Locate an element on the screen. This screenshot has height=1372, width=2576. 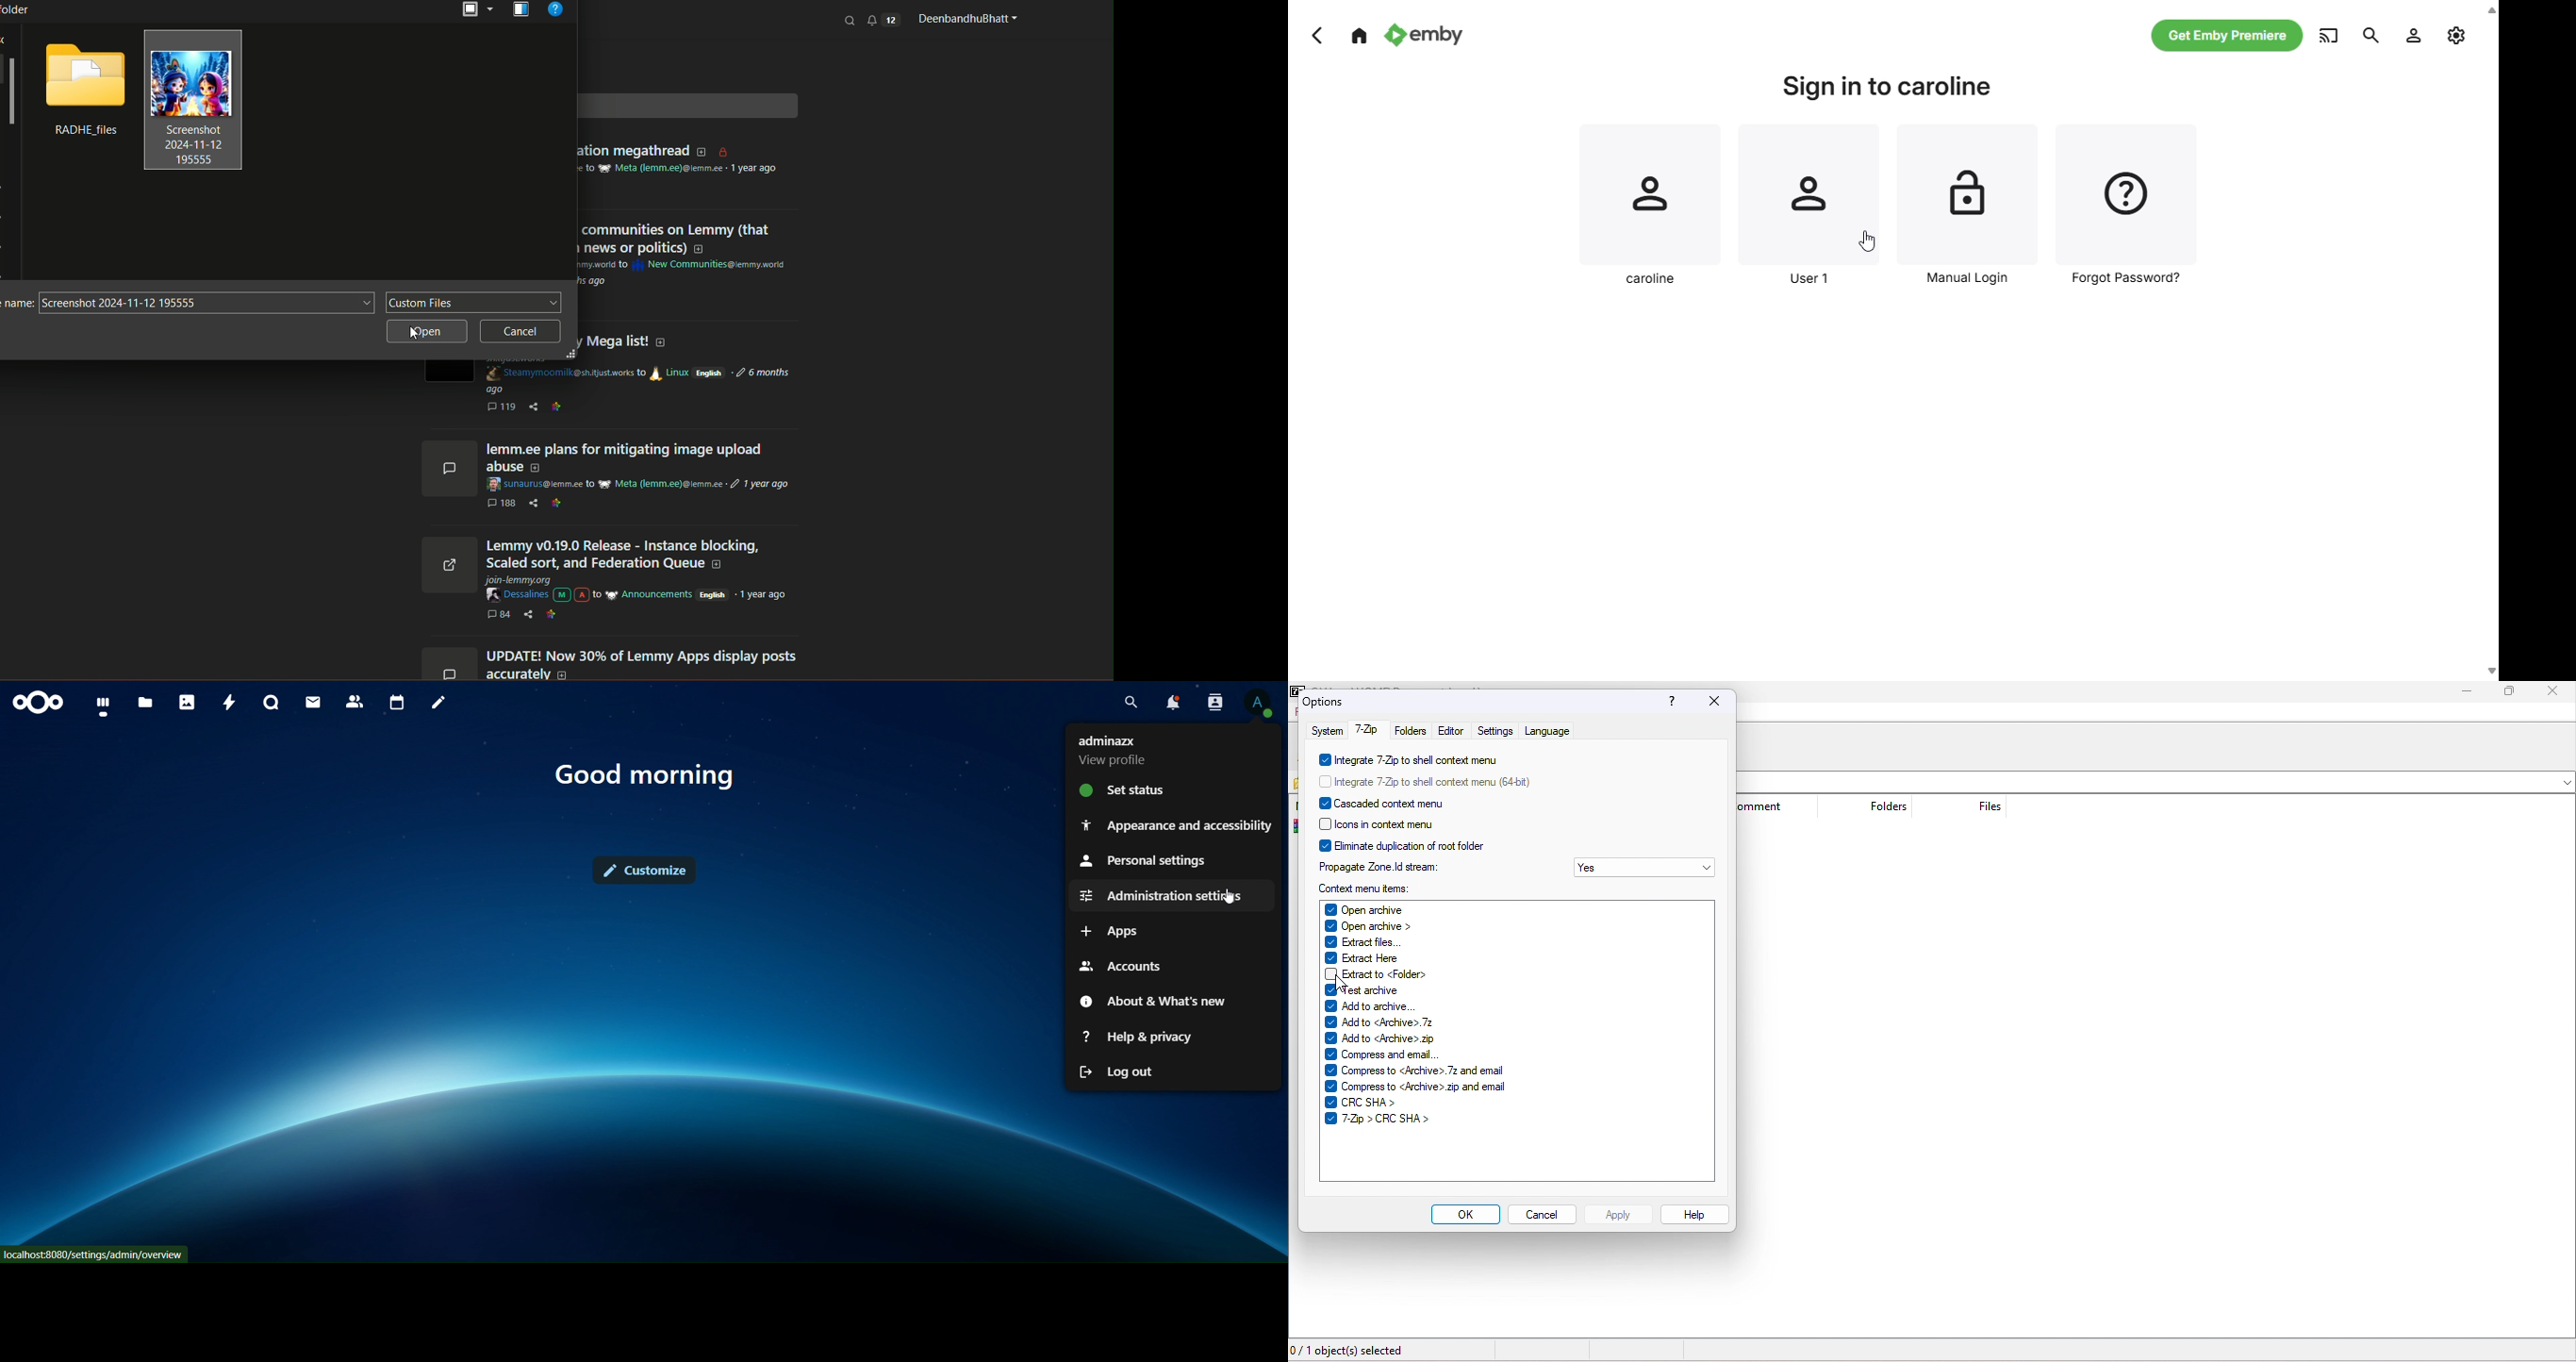
cursor movement is located at coordinates (1342, 983).